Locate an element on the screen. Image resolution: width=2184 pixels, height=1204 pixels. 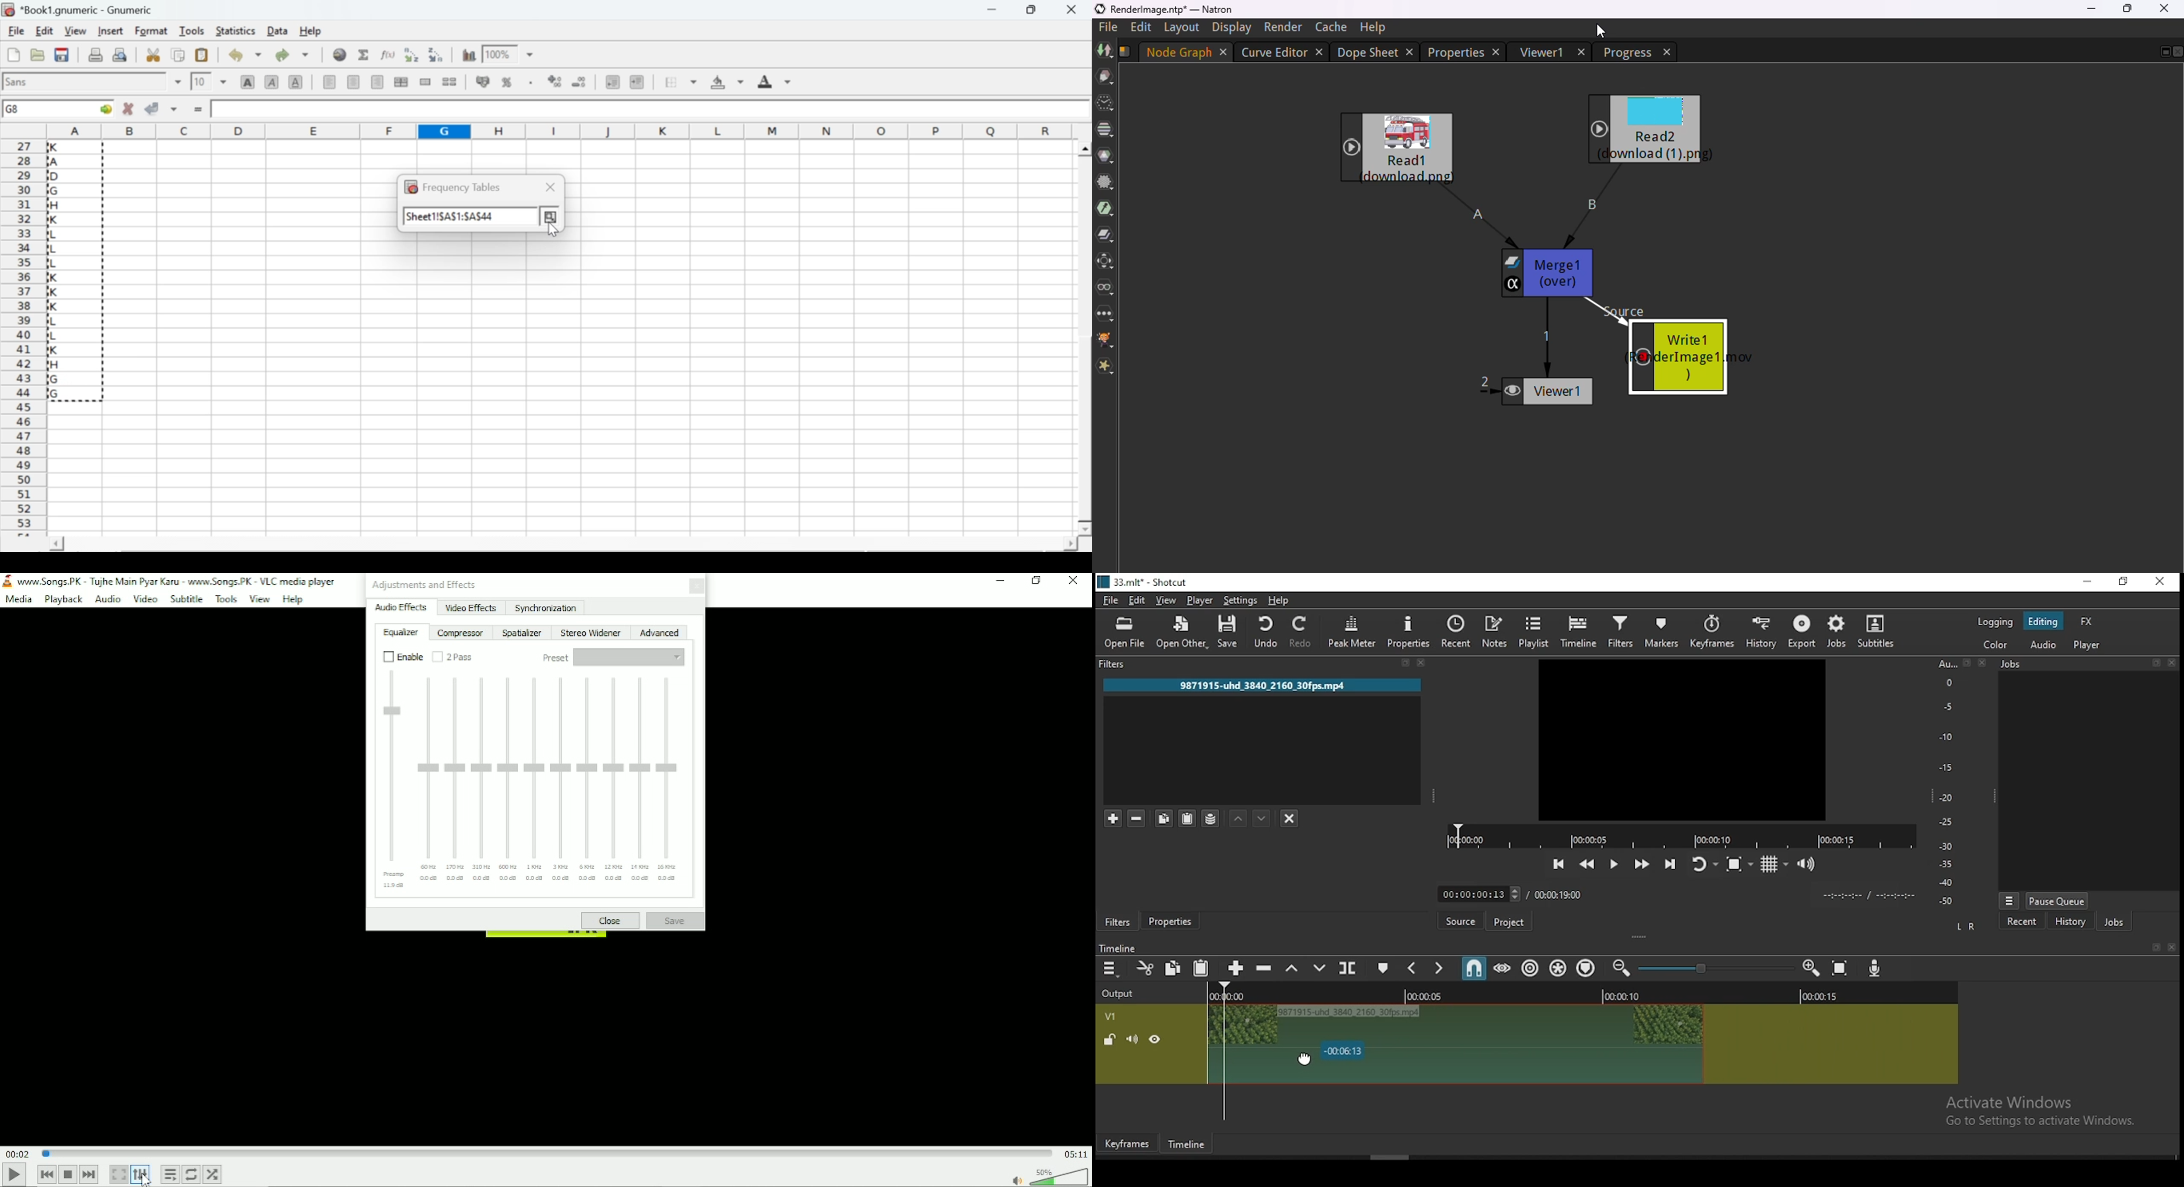
Title is located at coordinates (172, 581).